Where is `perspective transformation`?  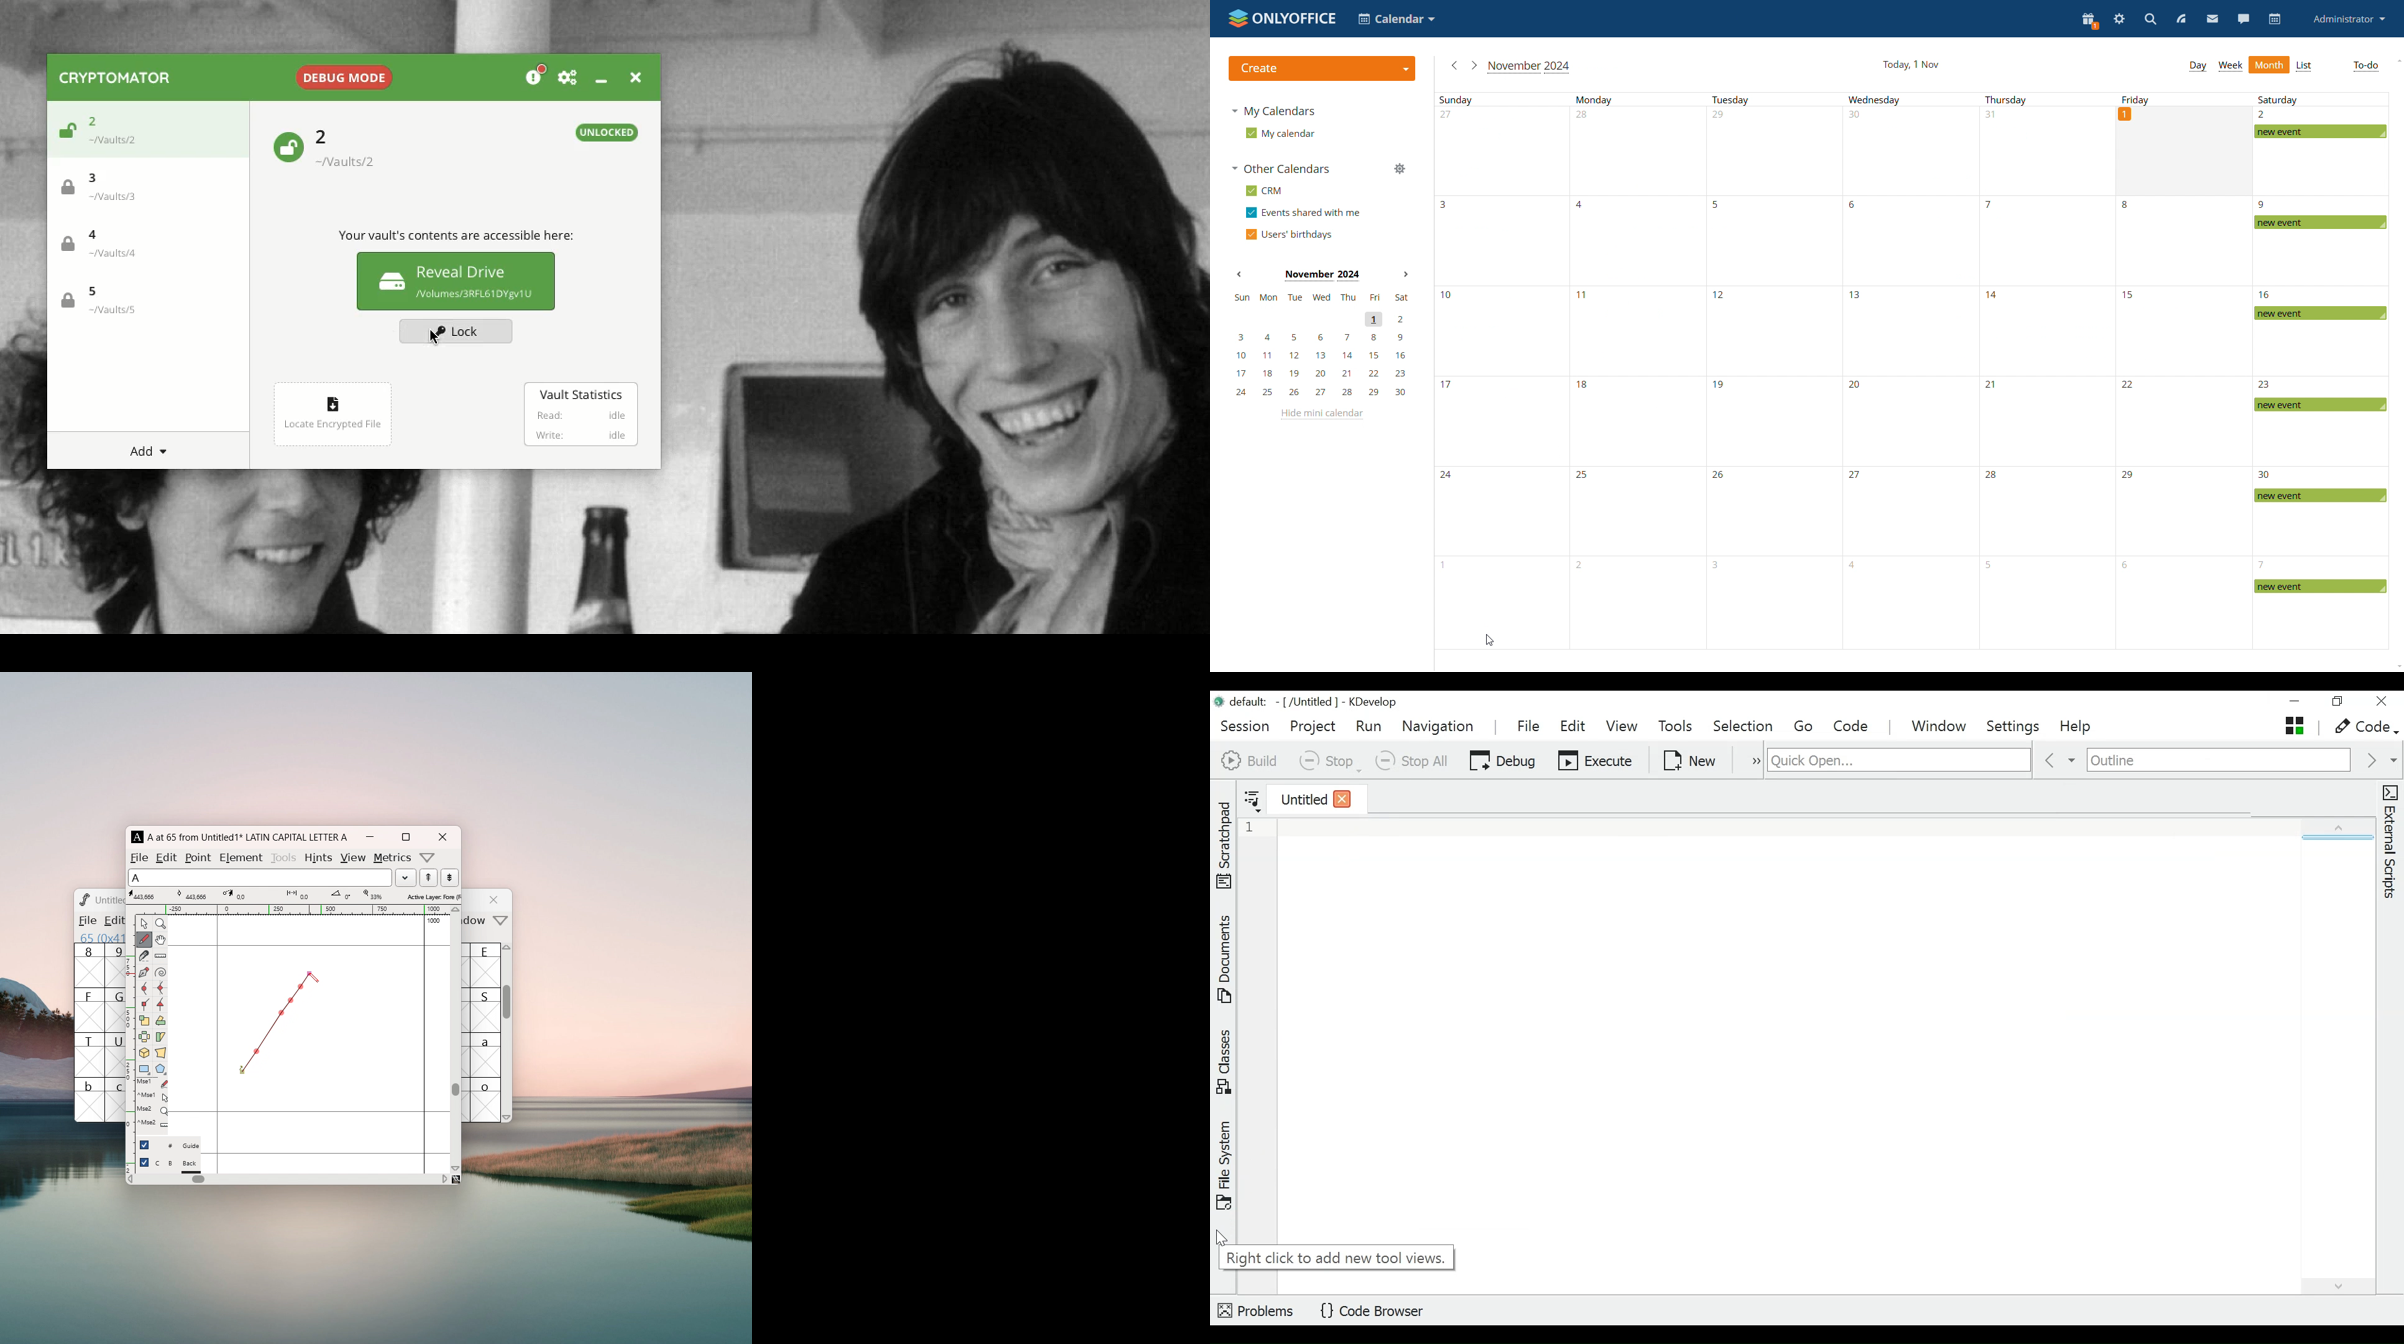
perspective transformation is located at coordinates (161, 1054).